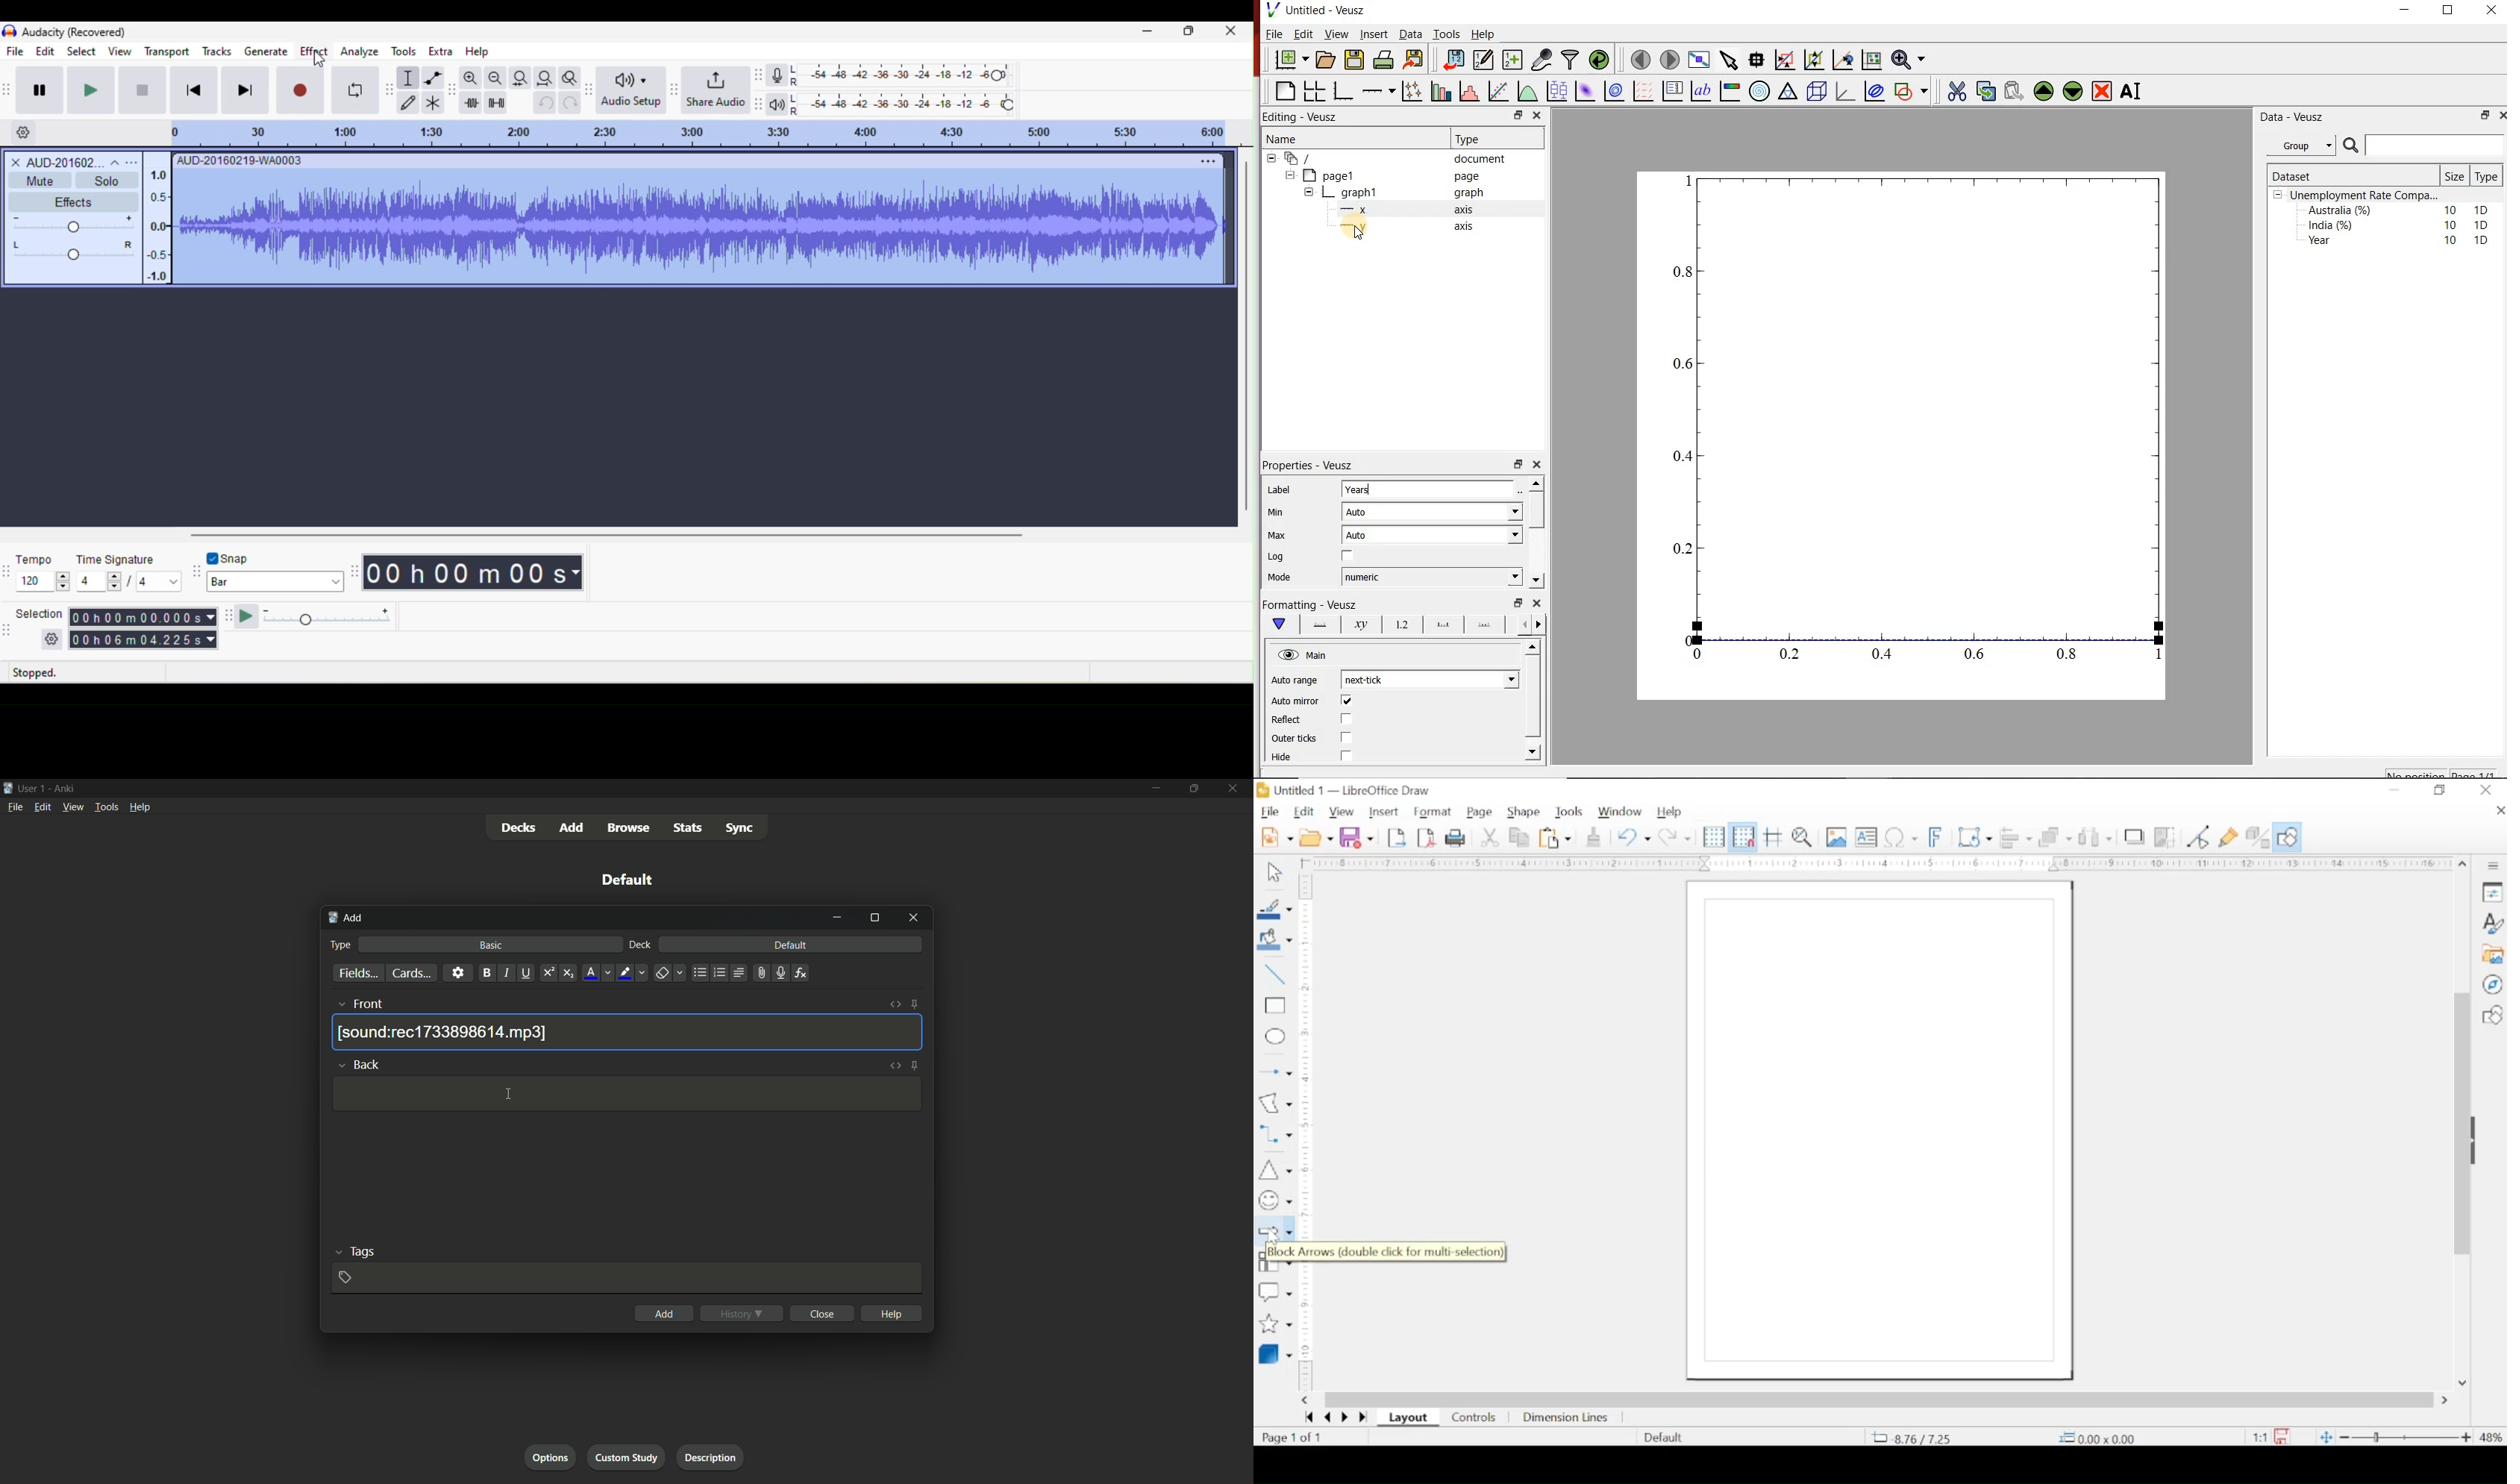 The width and height of the screenshot is (2520, 1484). What do you see at coordinates (2258, 836) in the screenshot?
I see `toggle extrusion` at bounding box center [2258, 836].